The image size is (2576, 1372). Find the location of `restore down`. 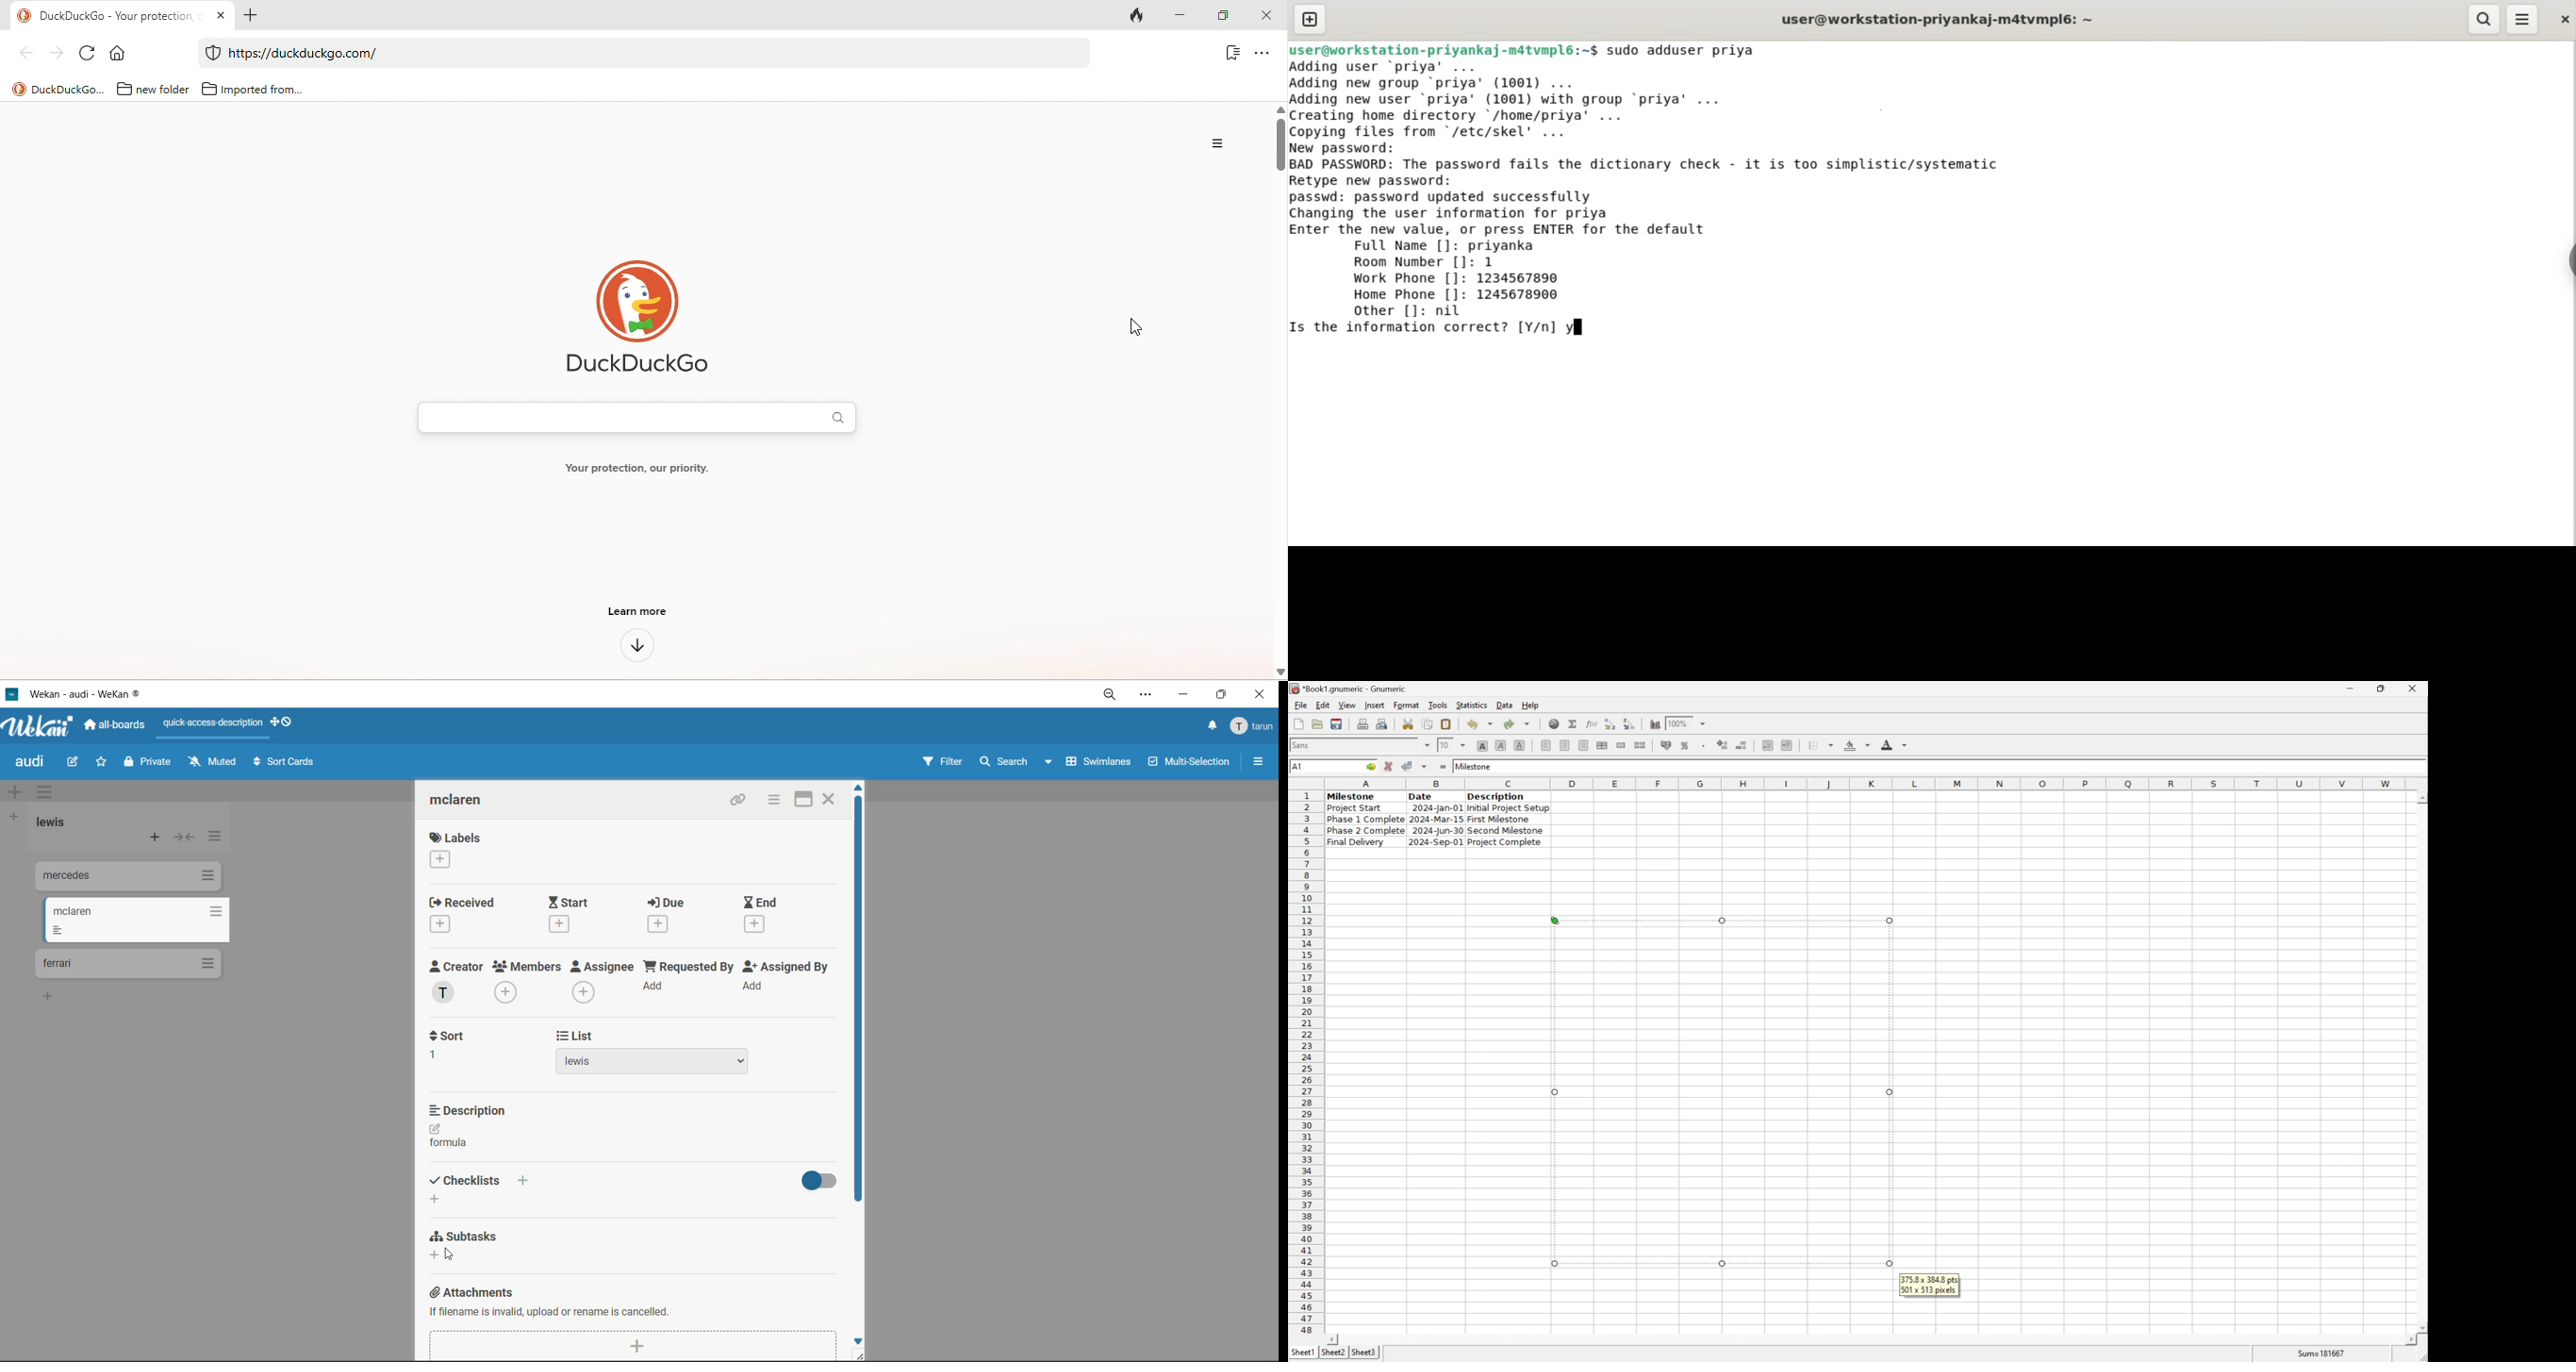

restore down is located at coordinates (2384, 688).